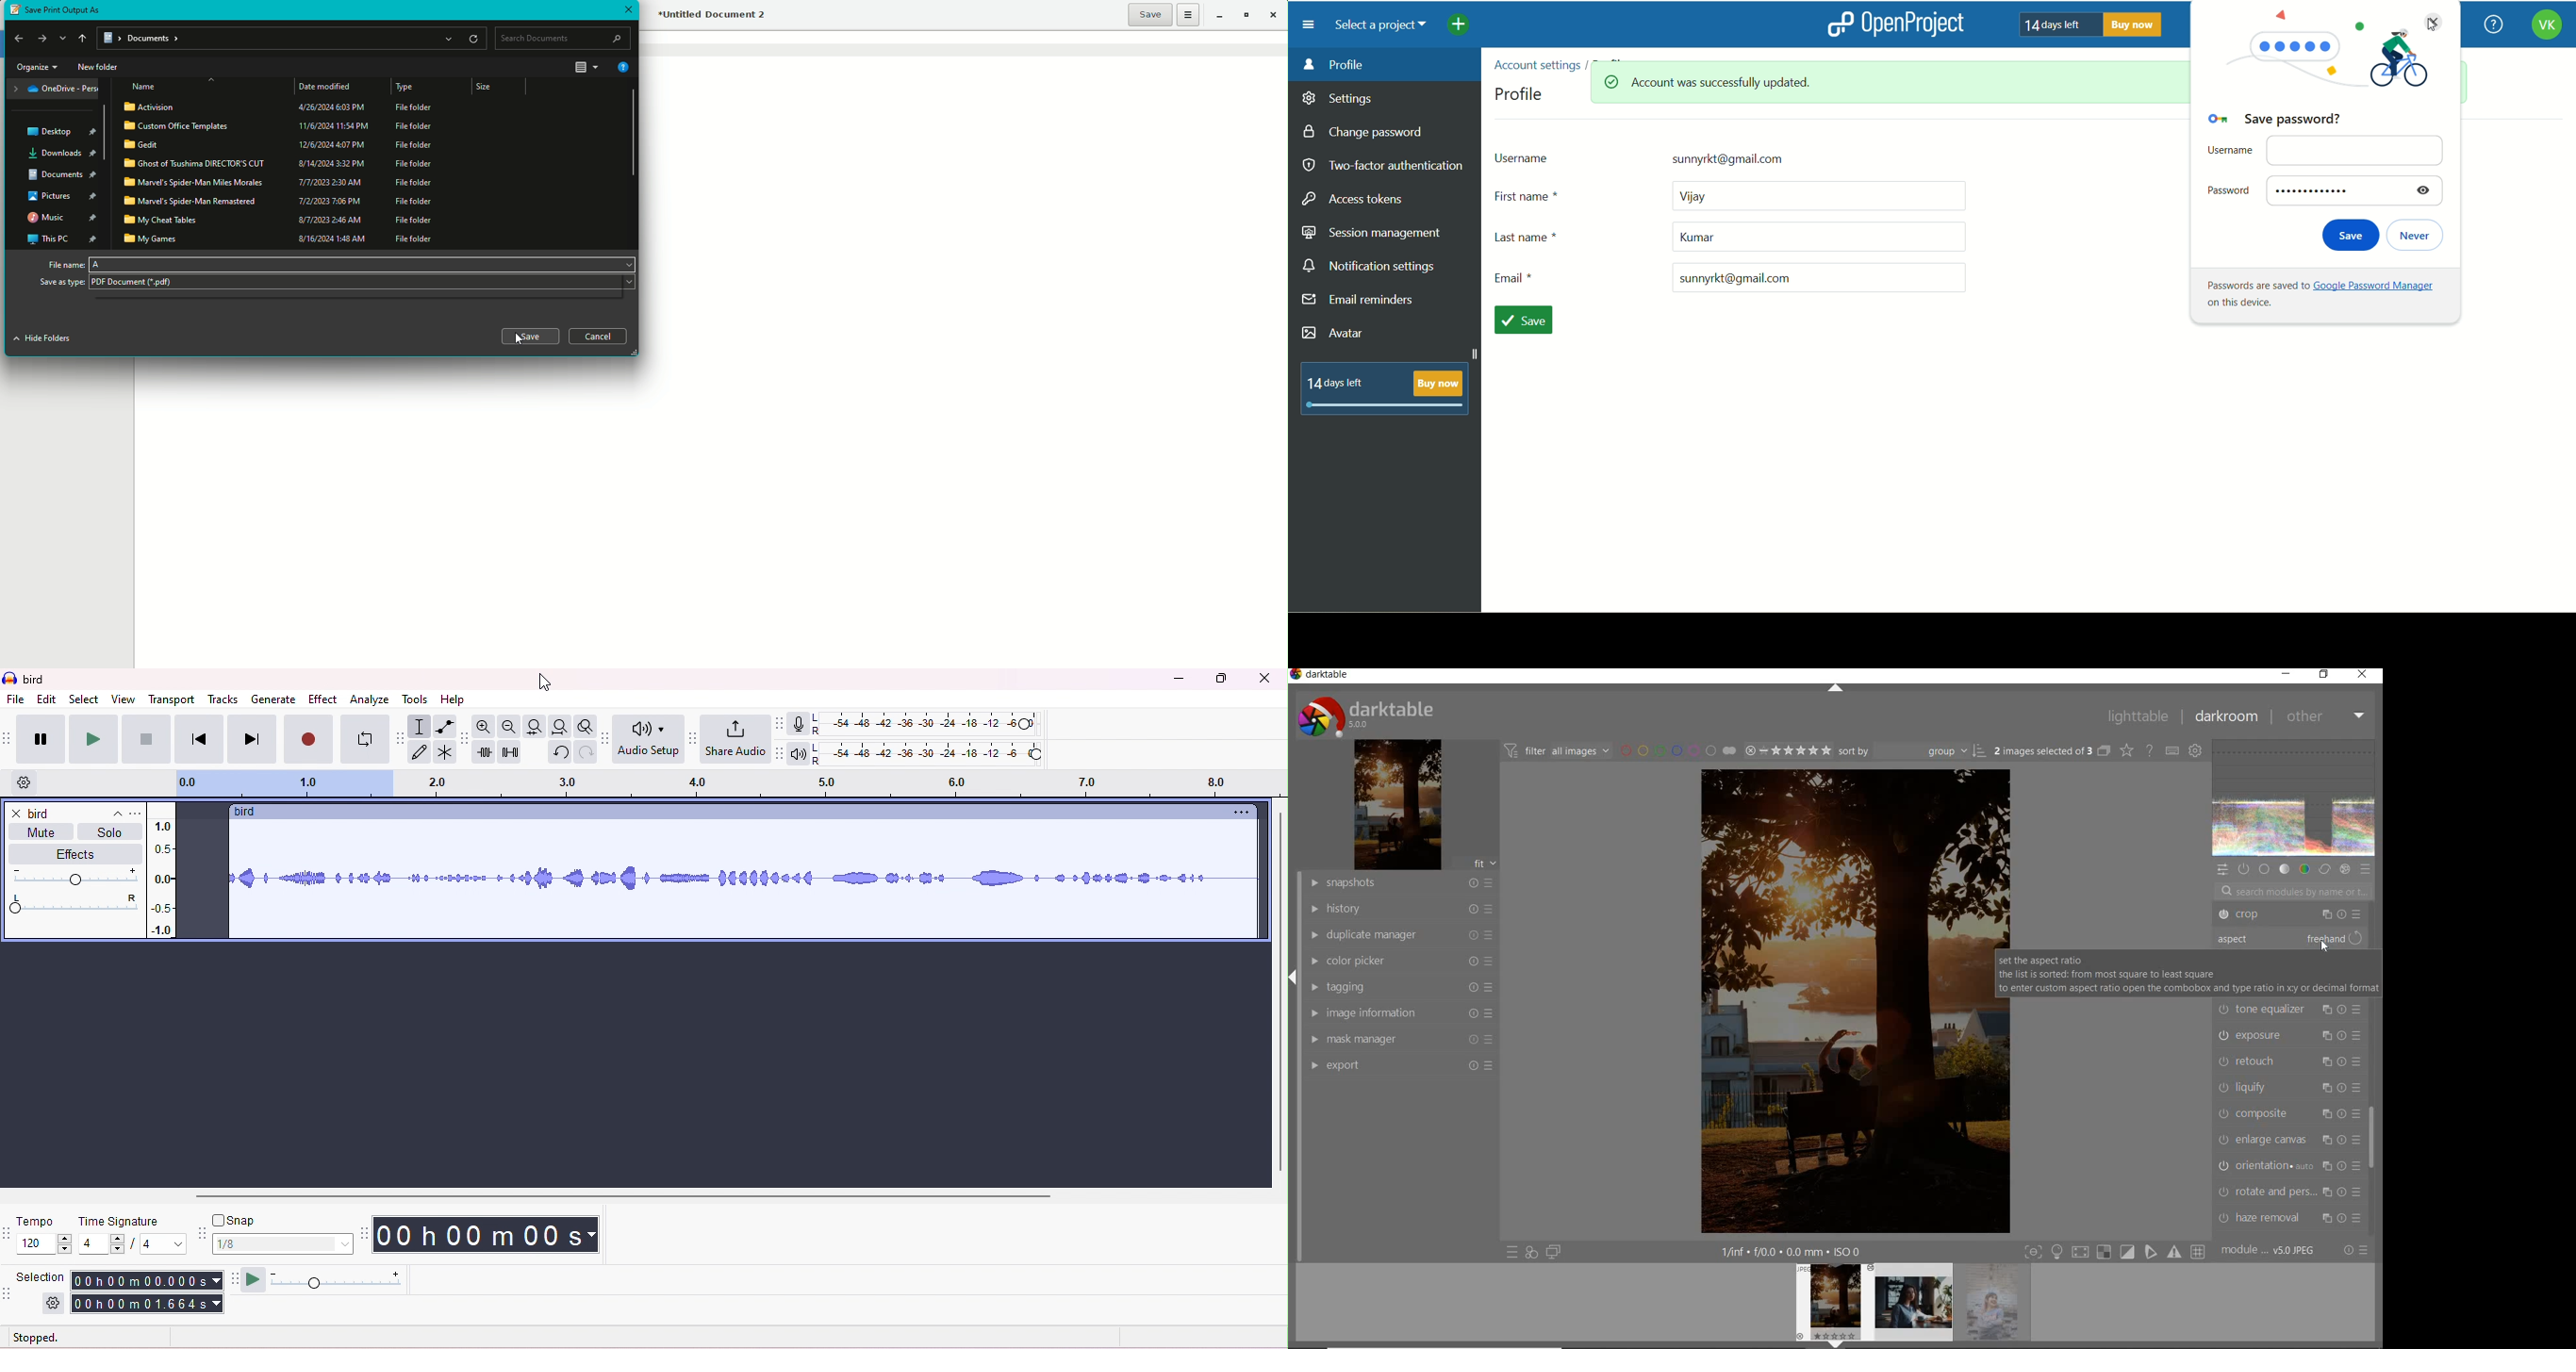 The image size is (2576, 1372). Describe the element at coordinates (1176, 680) in the screenshot. I see `minimize` at that location.